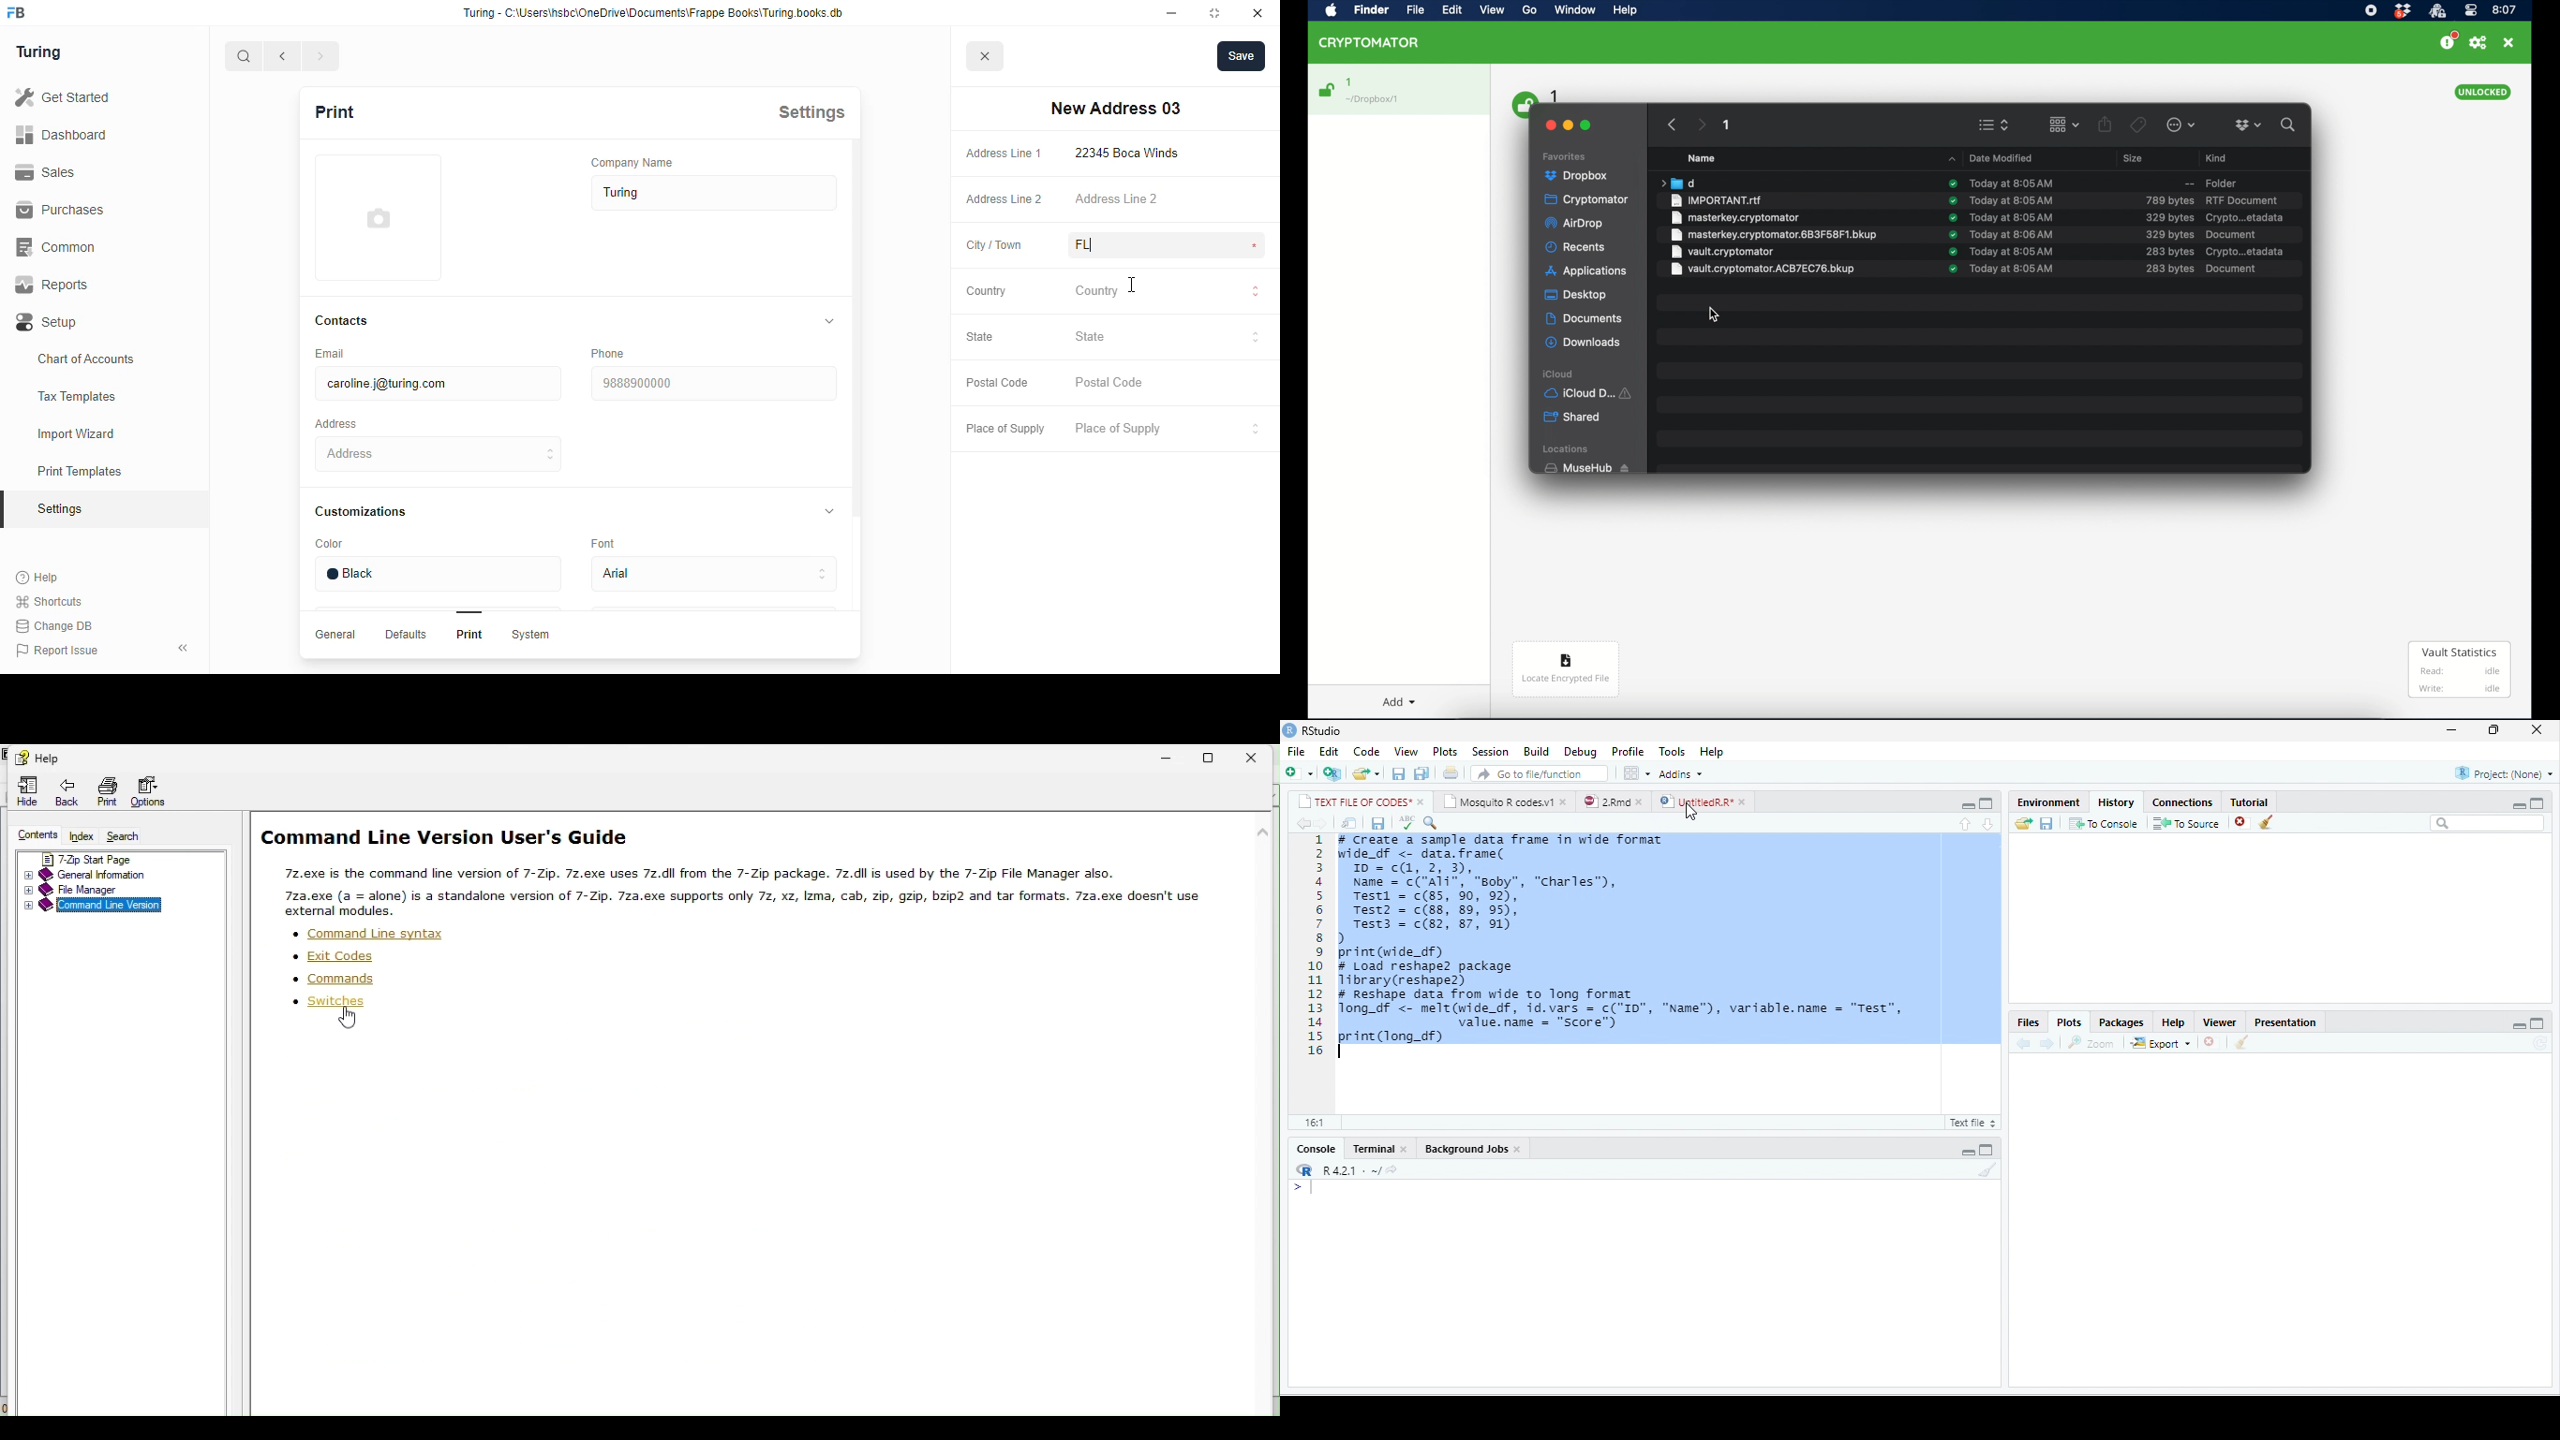 The height and width of the screenshot is (1456, 2576). What do you see at coordinates (1316, 1148) in the screenshot?
I see `Console` at bounding box center [1316, 1148].